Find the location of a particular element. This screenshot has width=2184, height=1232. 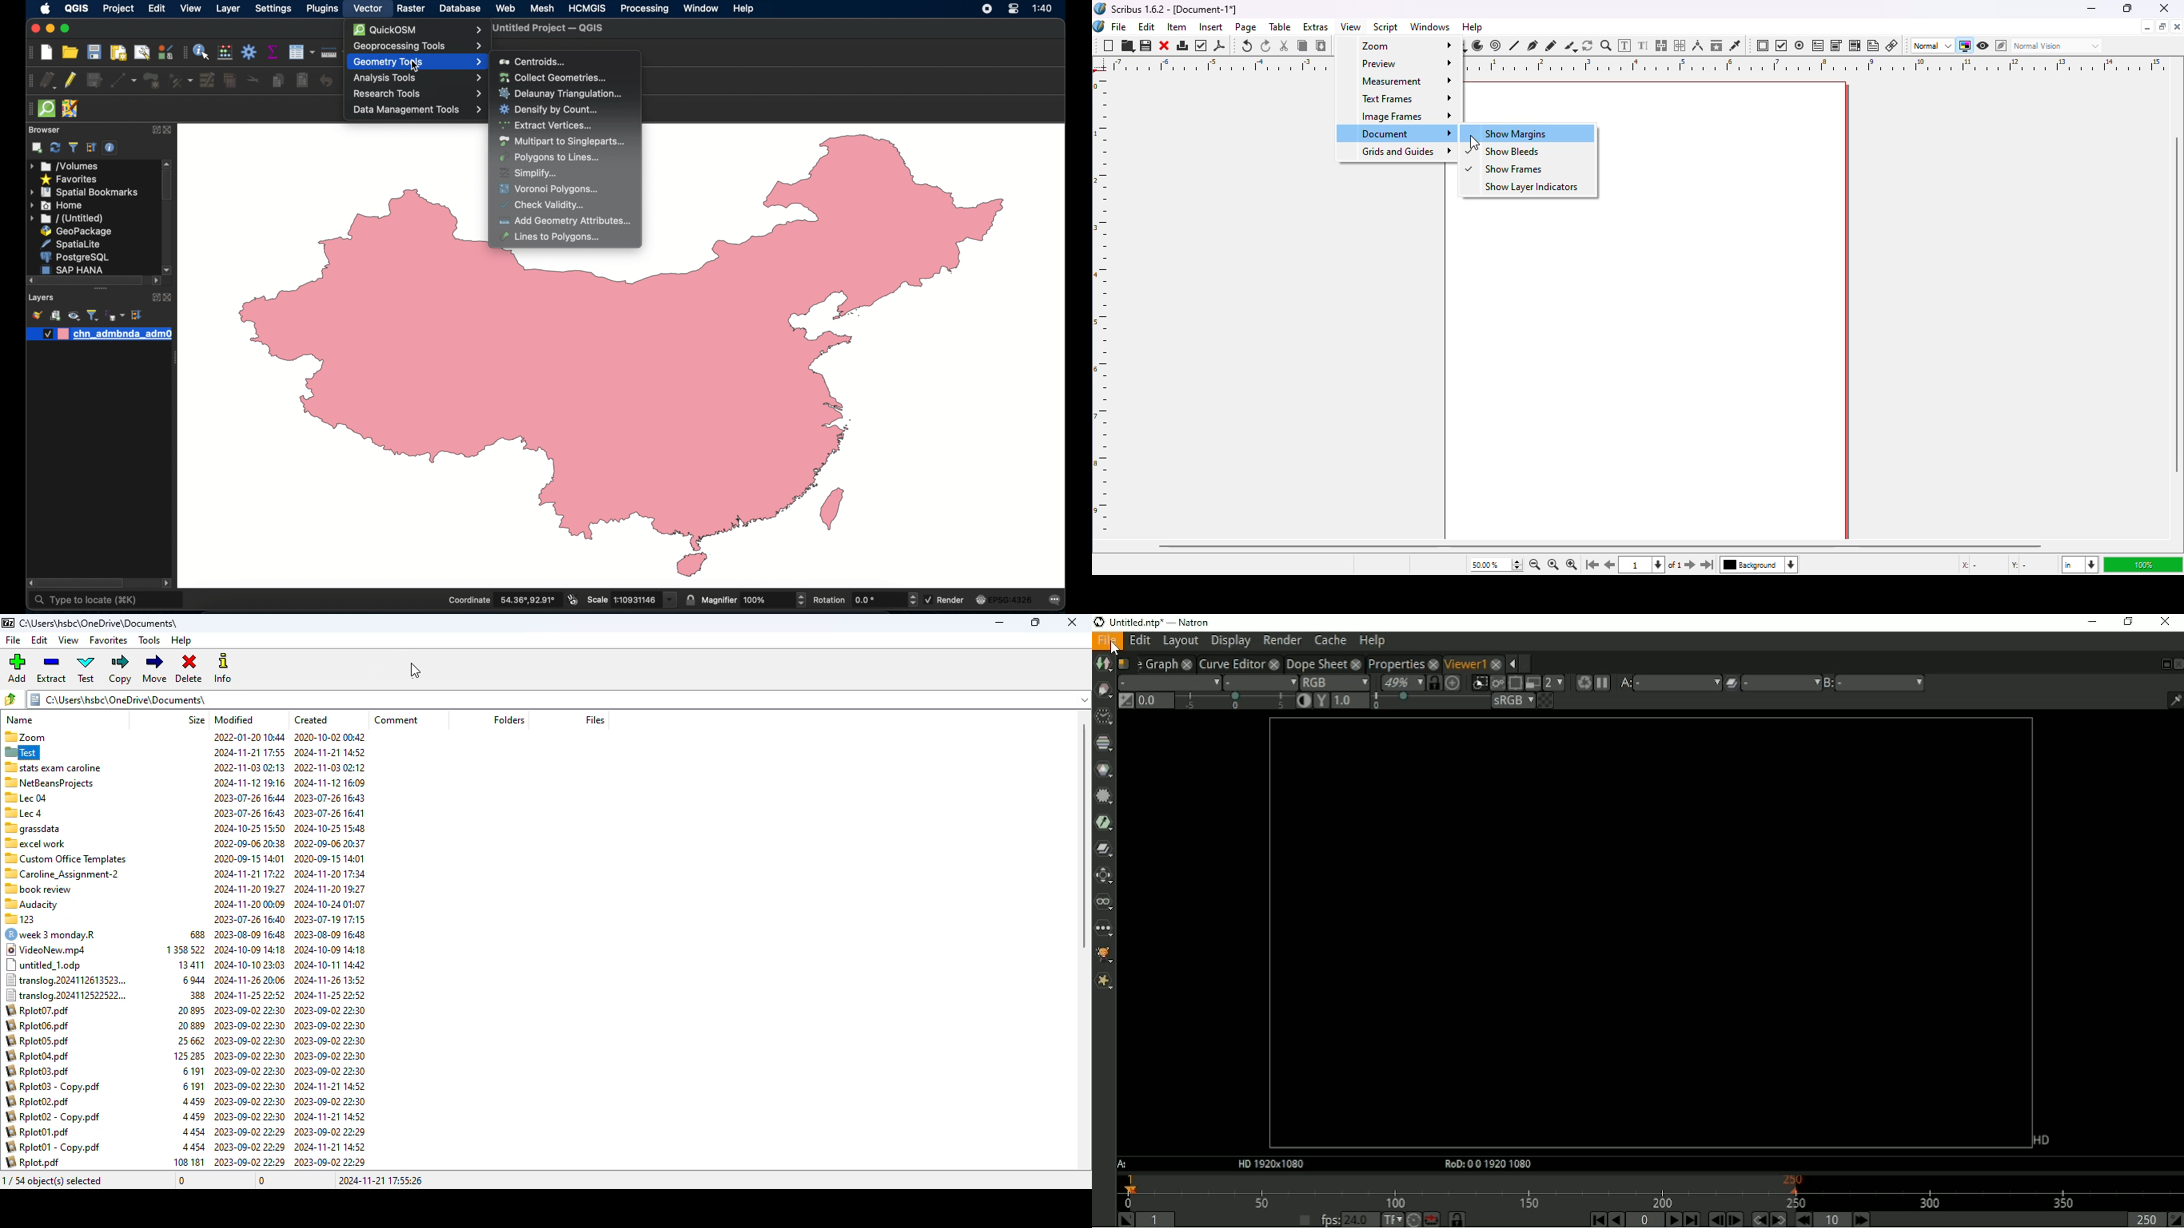

open is located at coordinates (1128, 46).